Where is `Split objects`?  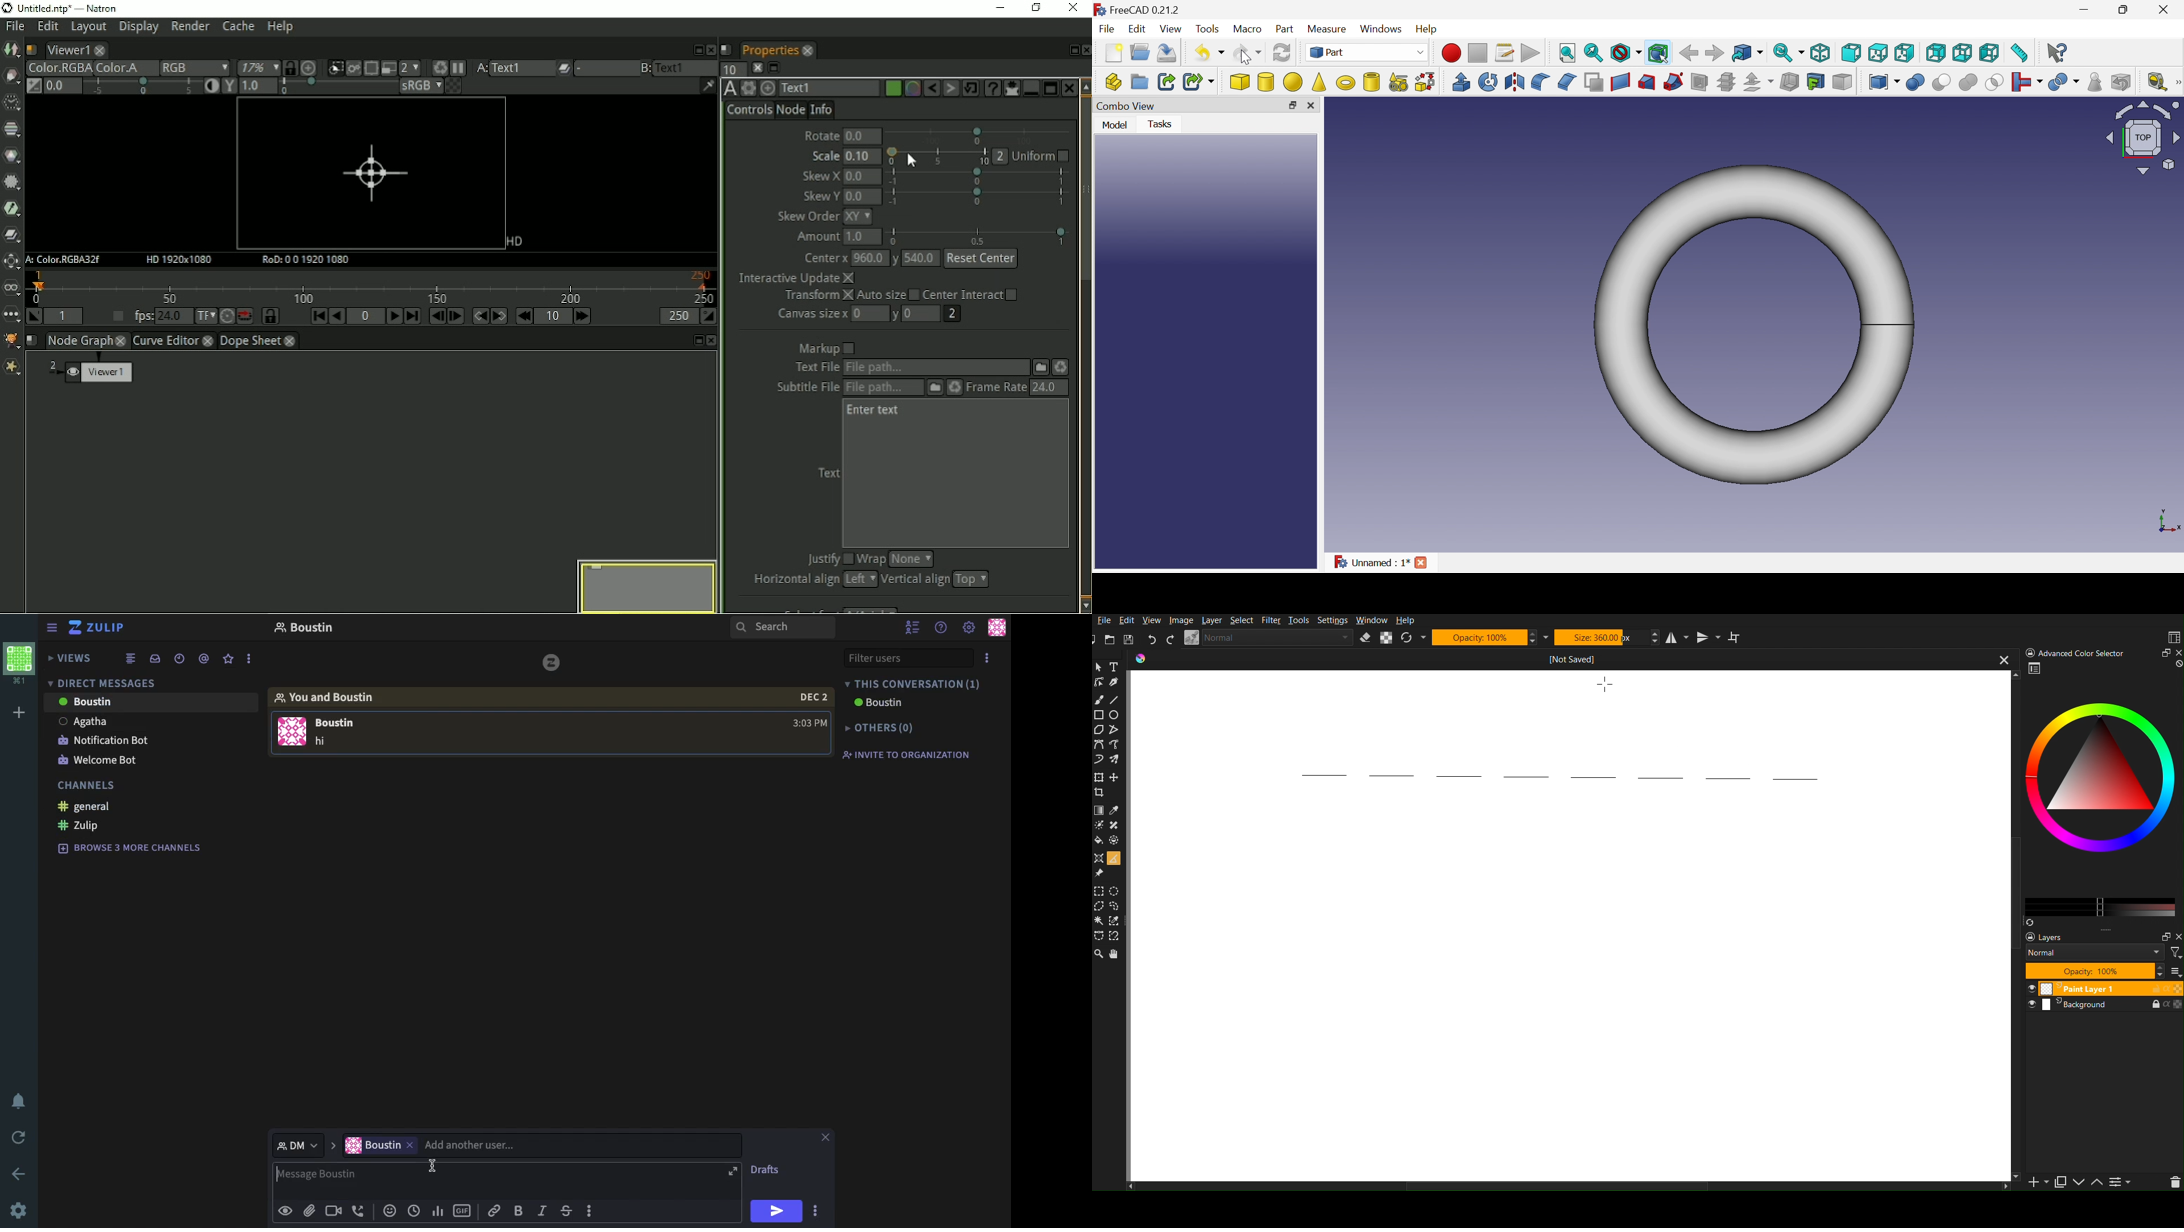
Split objects is located at coordinates (2063, 82).